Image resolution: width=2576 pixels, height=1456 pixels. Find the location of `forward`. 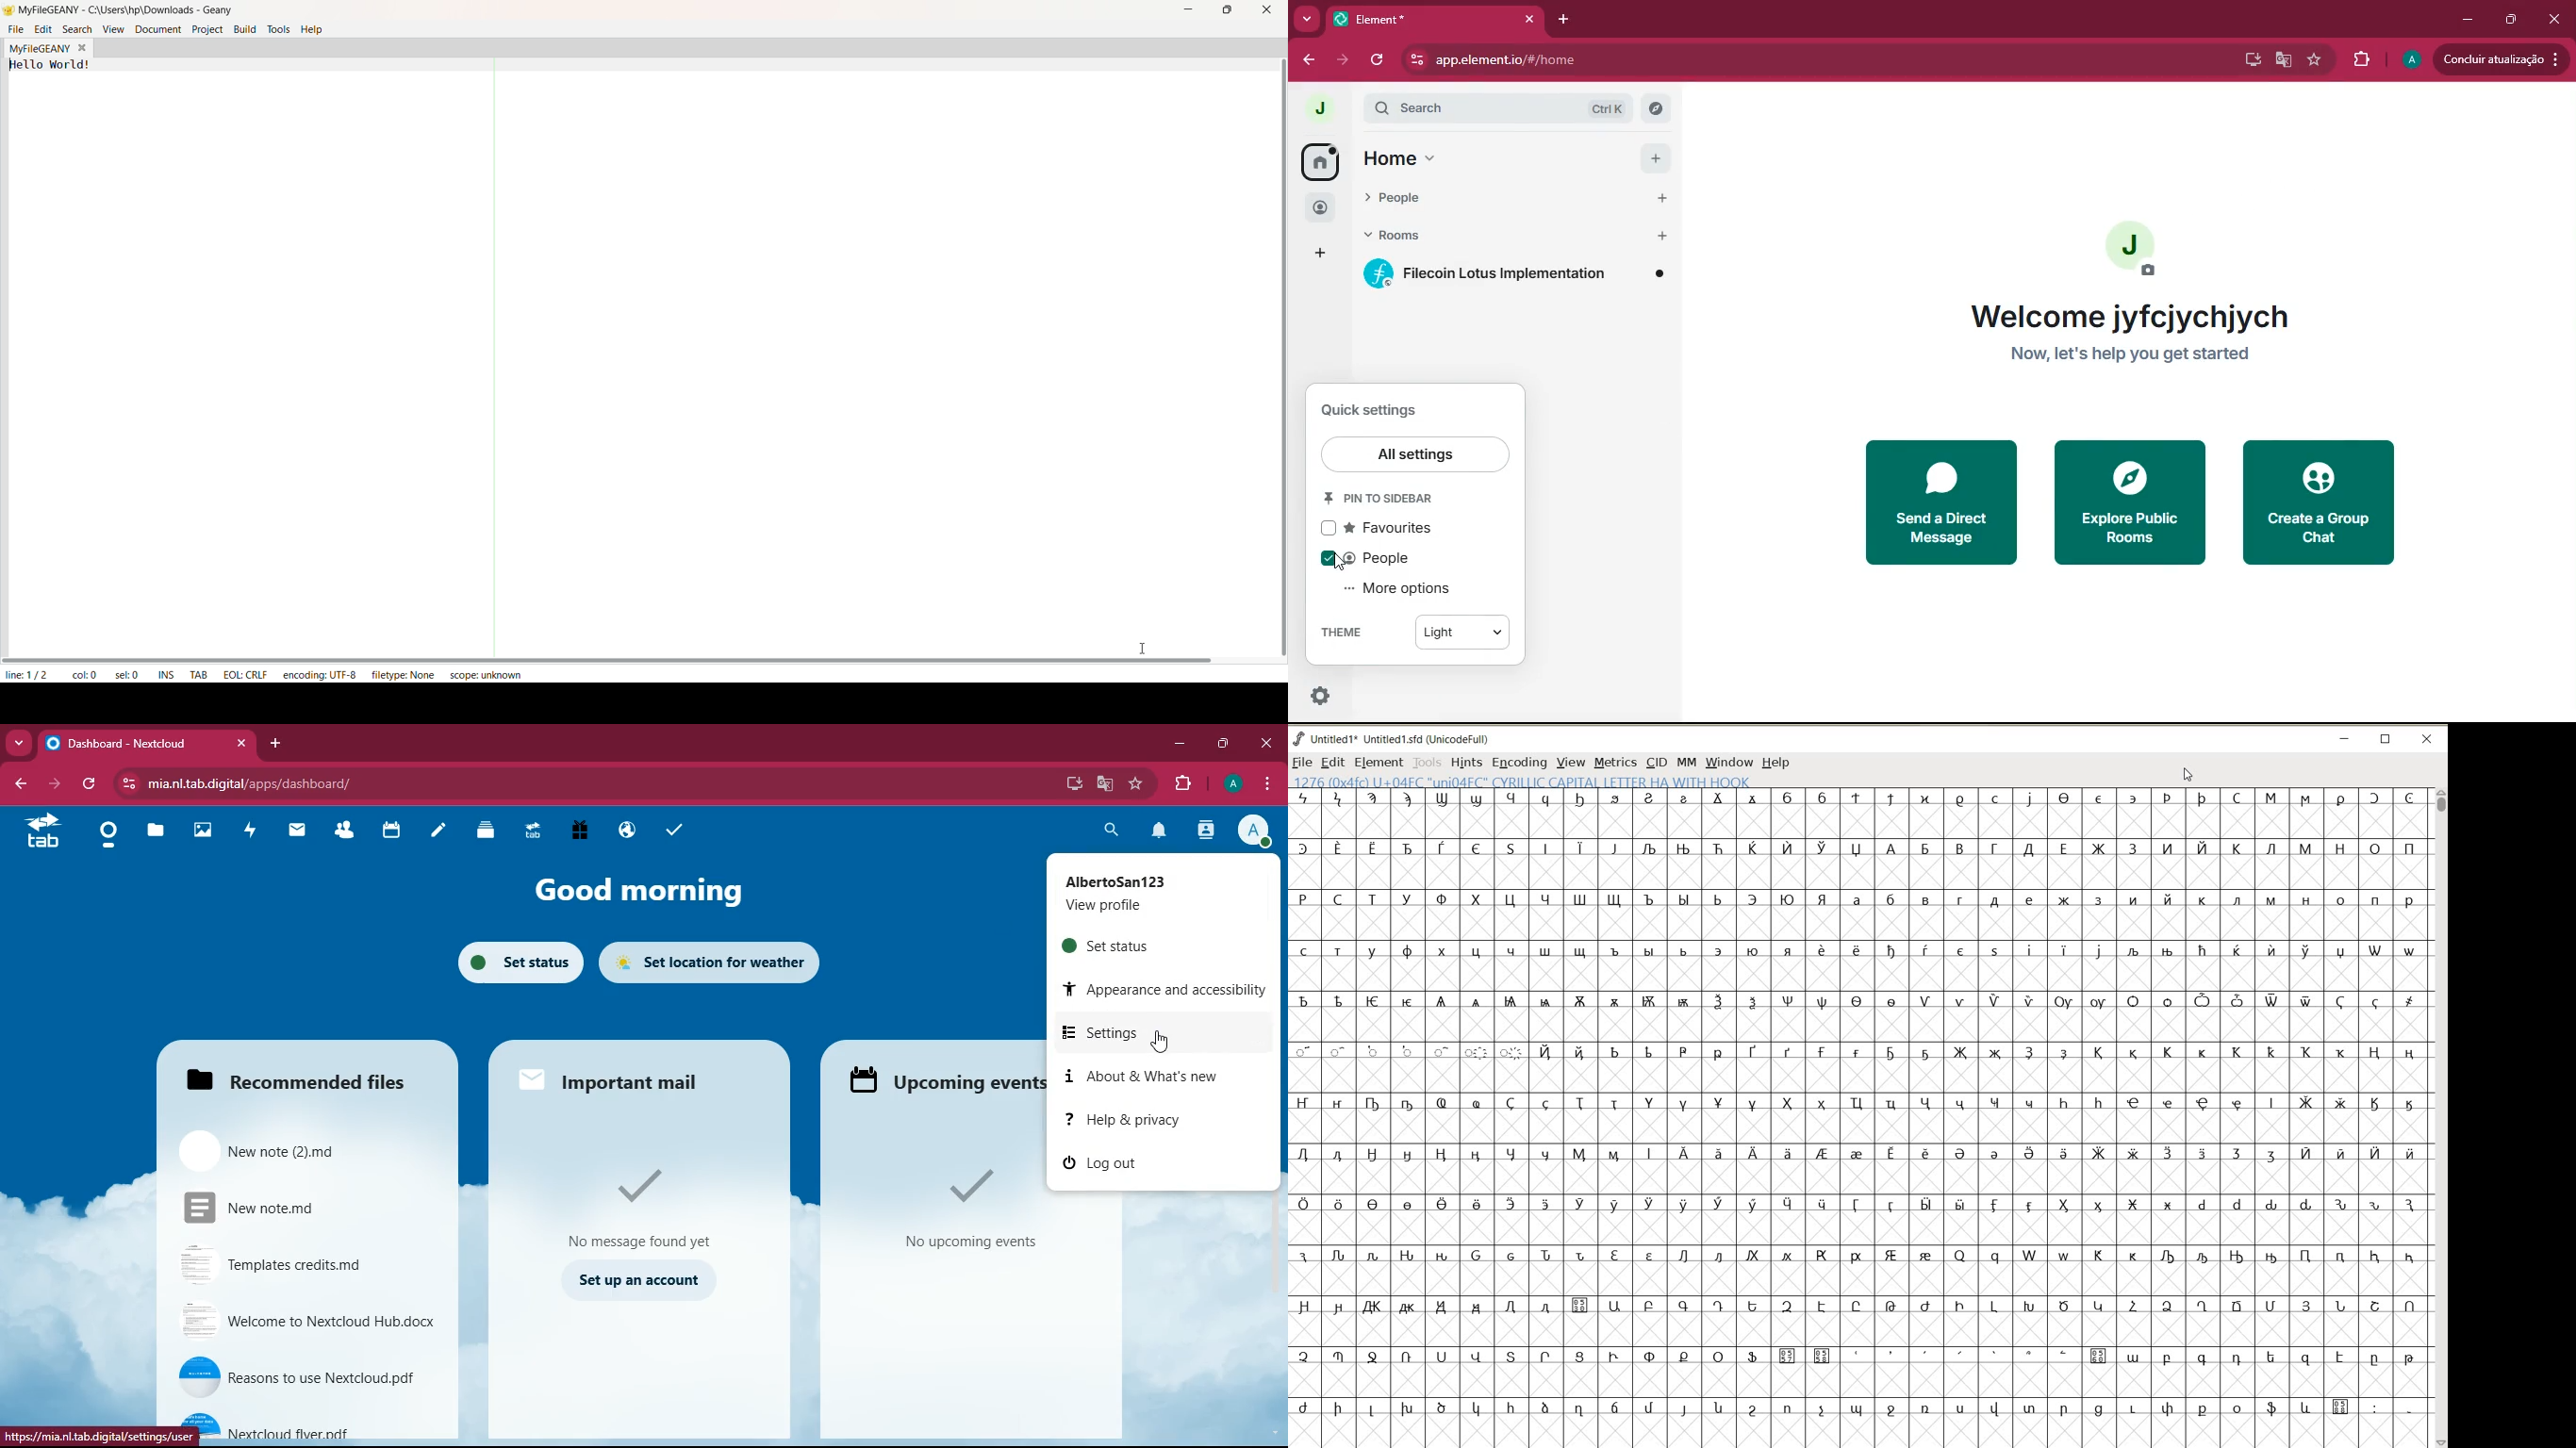

forward is located at coordinates (55, 782).